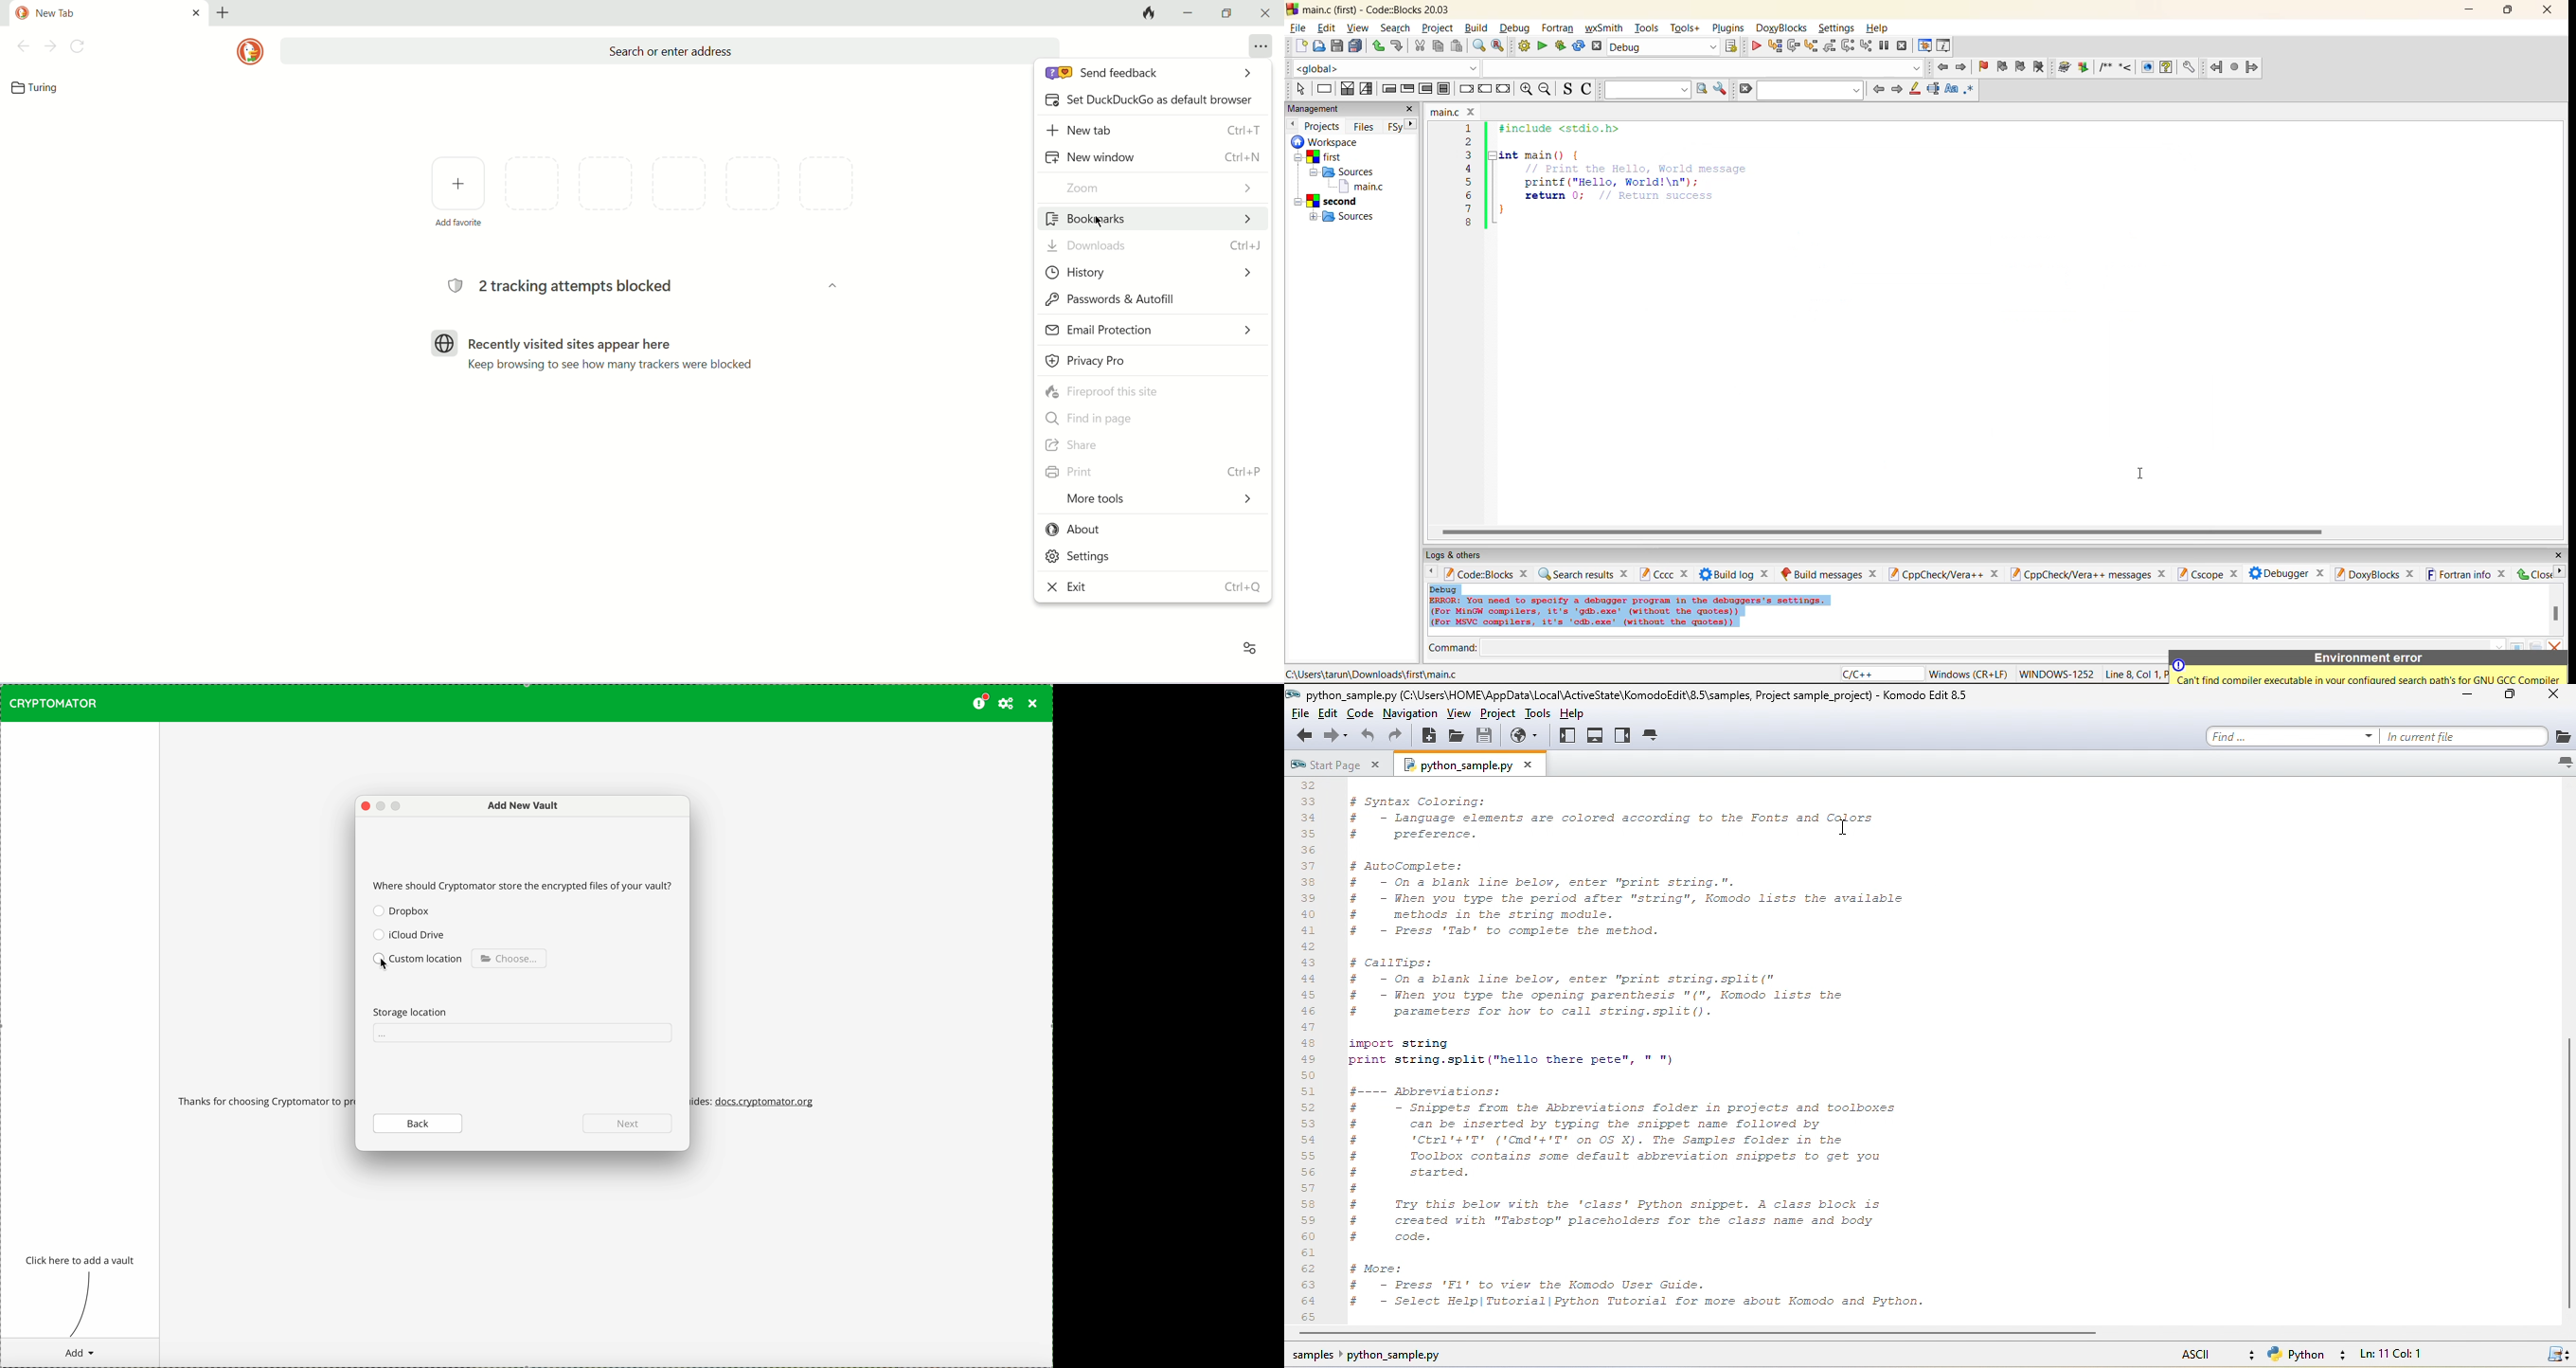  I want to click on use regex, so click(1969, 92).